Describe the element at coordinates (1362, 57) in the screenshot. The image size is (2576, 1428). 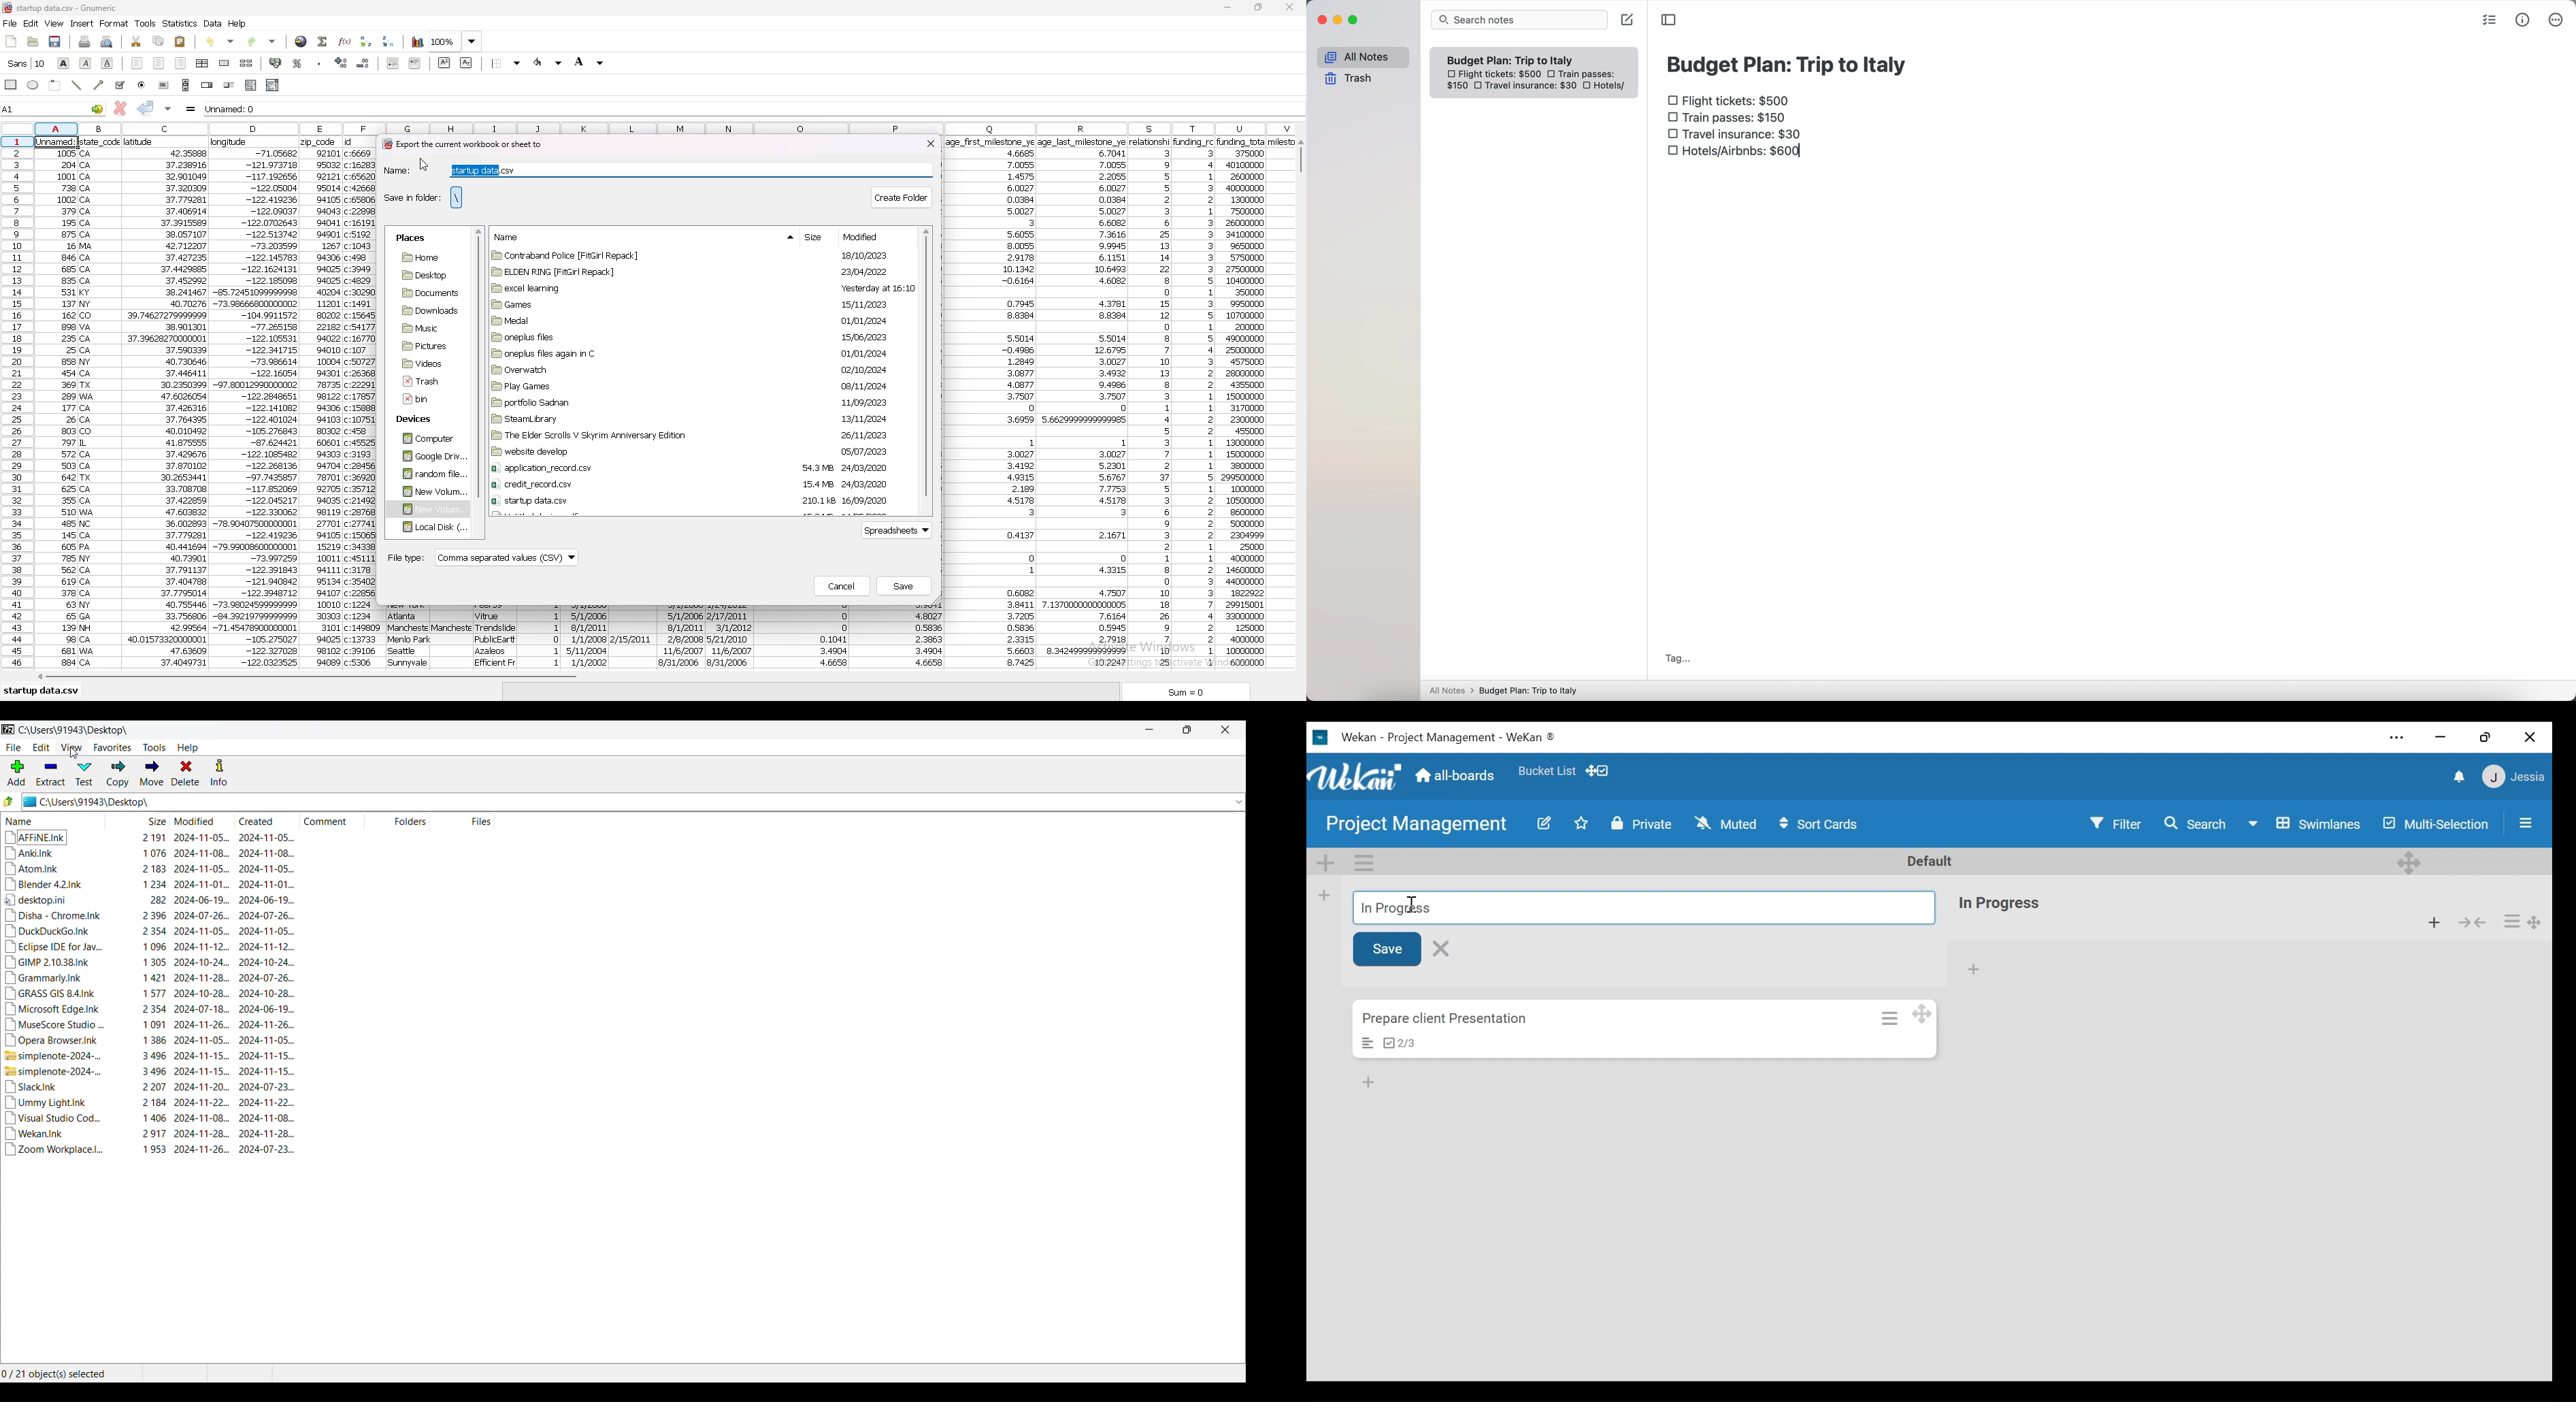
I see `all notes` at that location.